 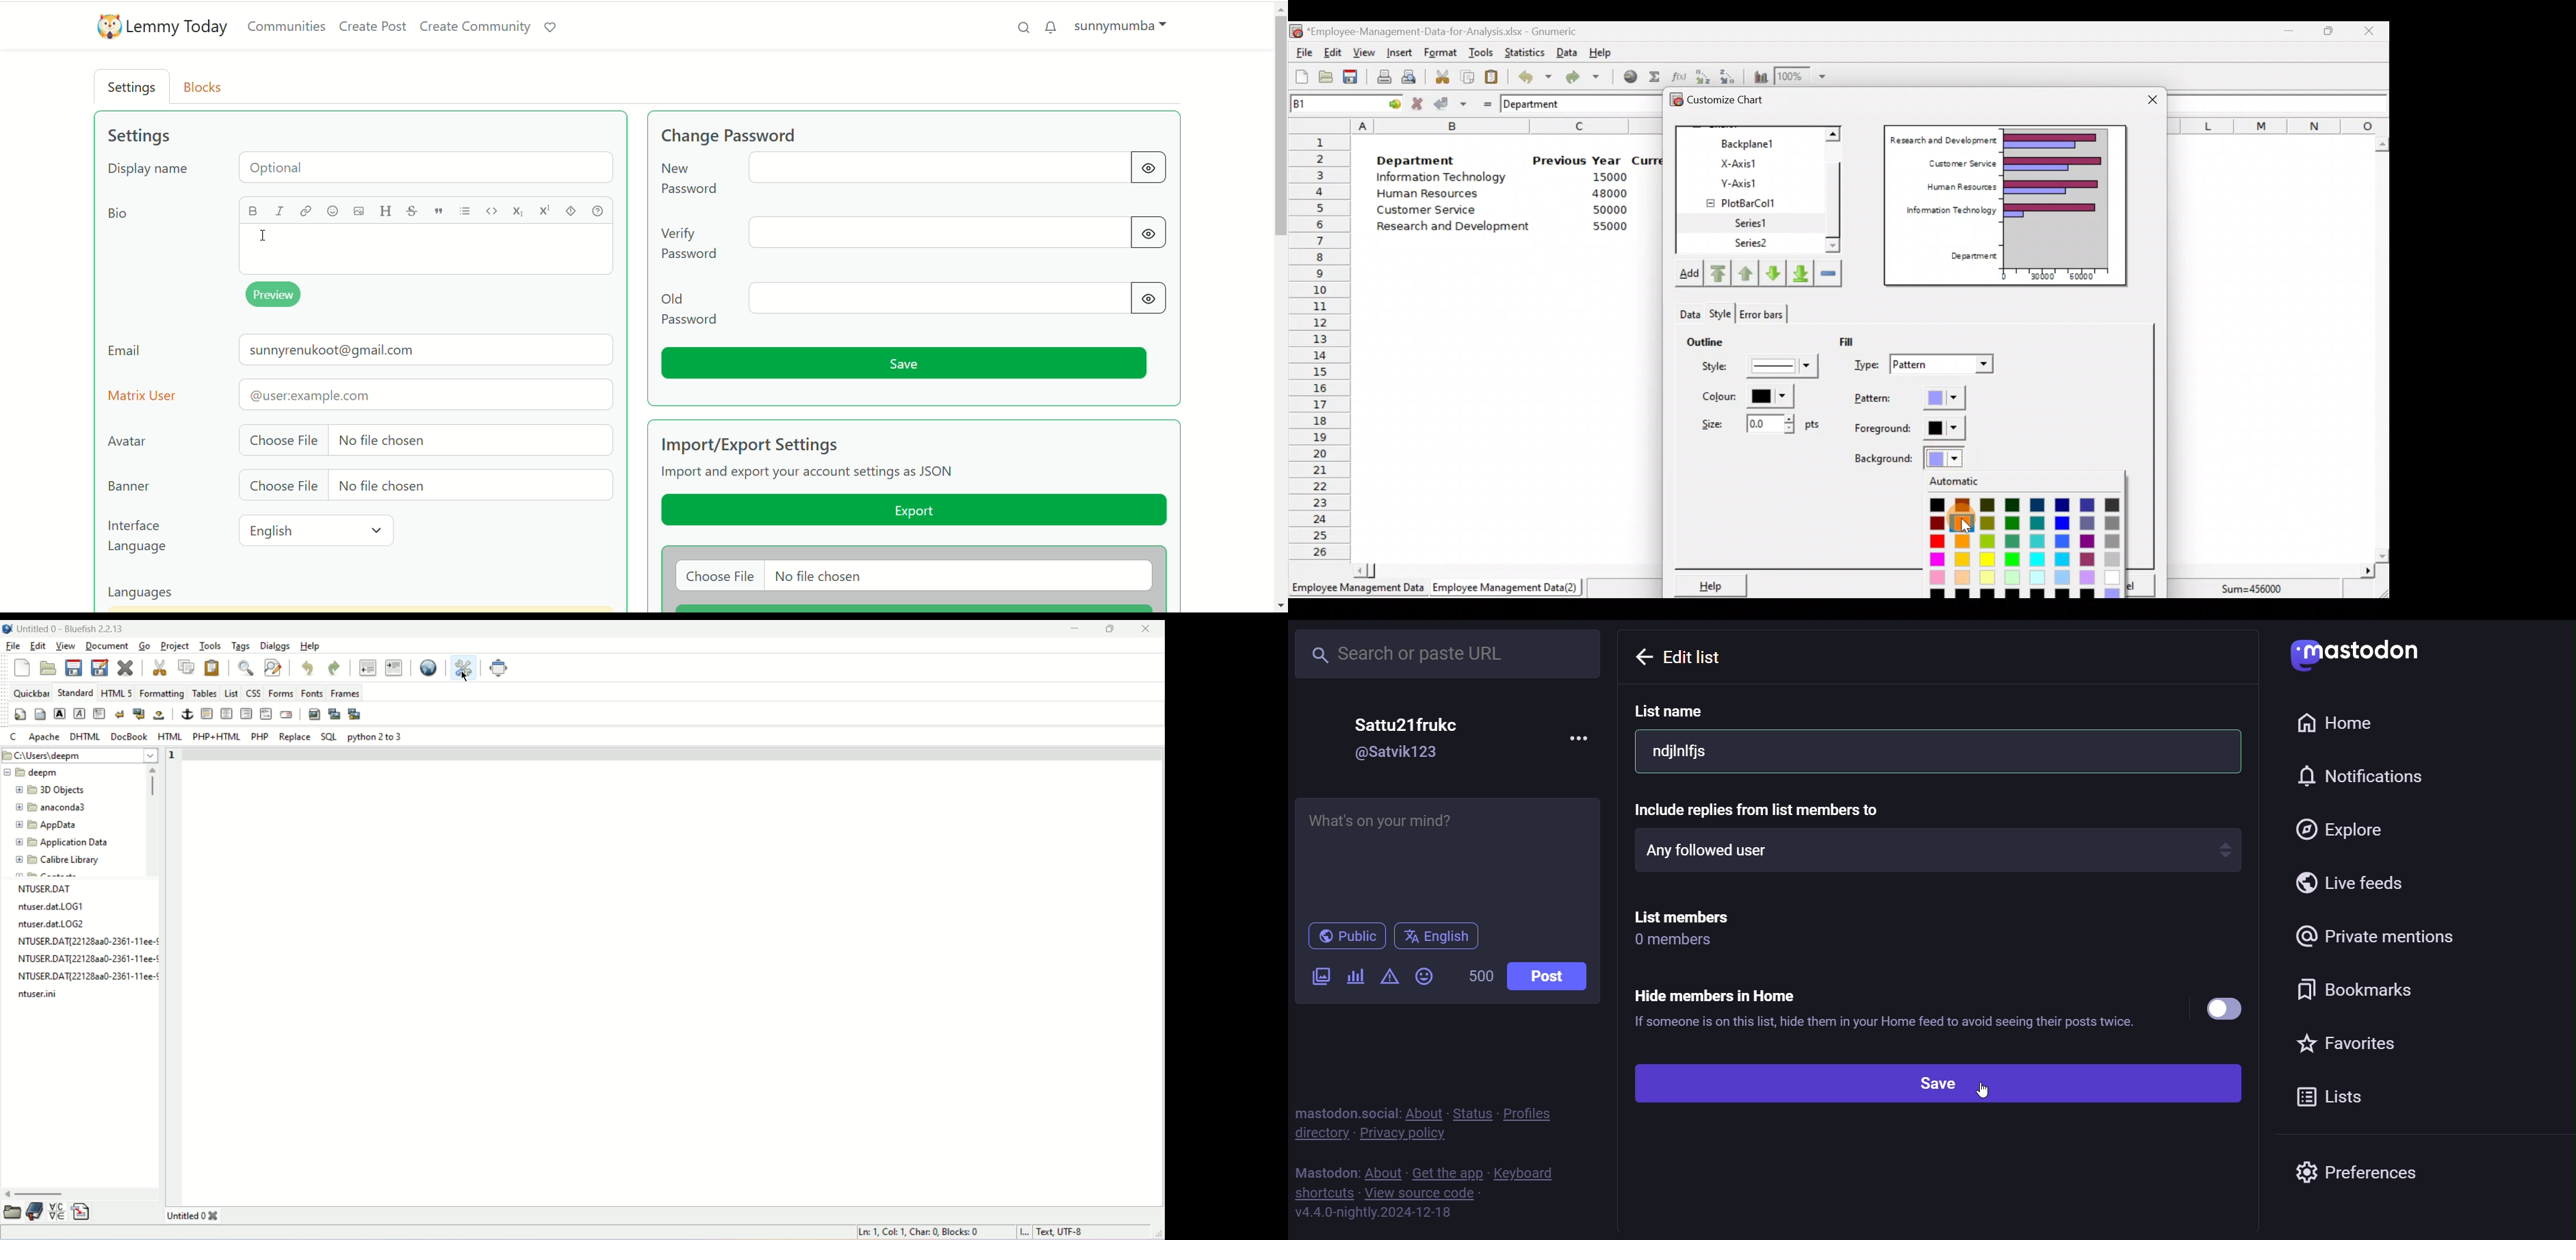 I want to click on NTUSER.DAT{22128aa0-2361-11ee-¢, so click(x=84, y=977).